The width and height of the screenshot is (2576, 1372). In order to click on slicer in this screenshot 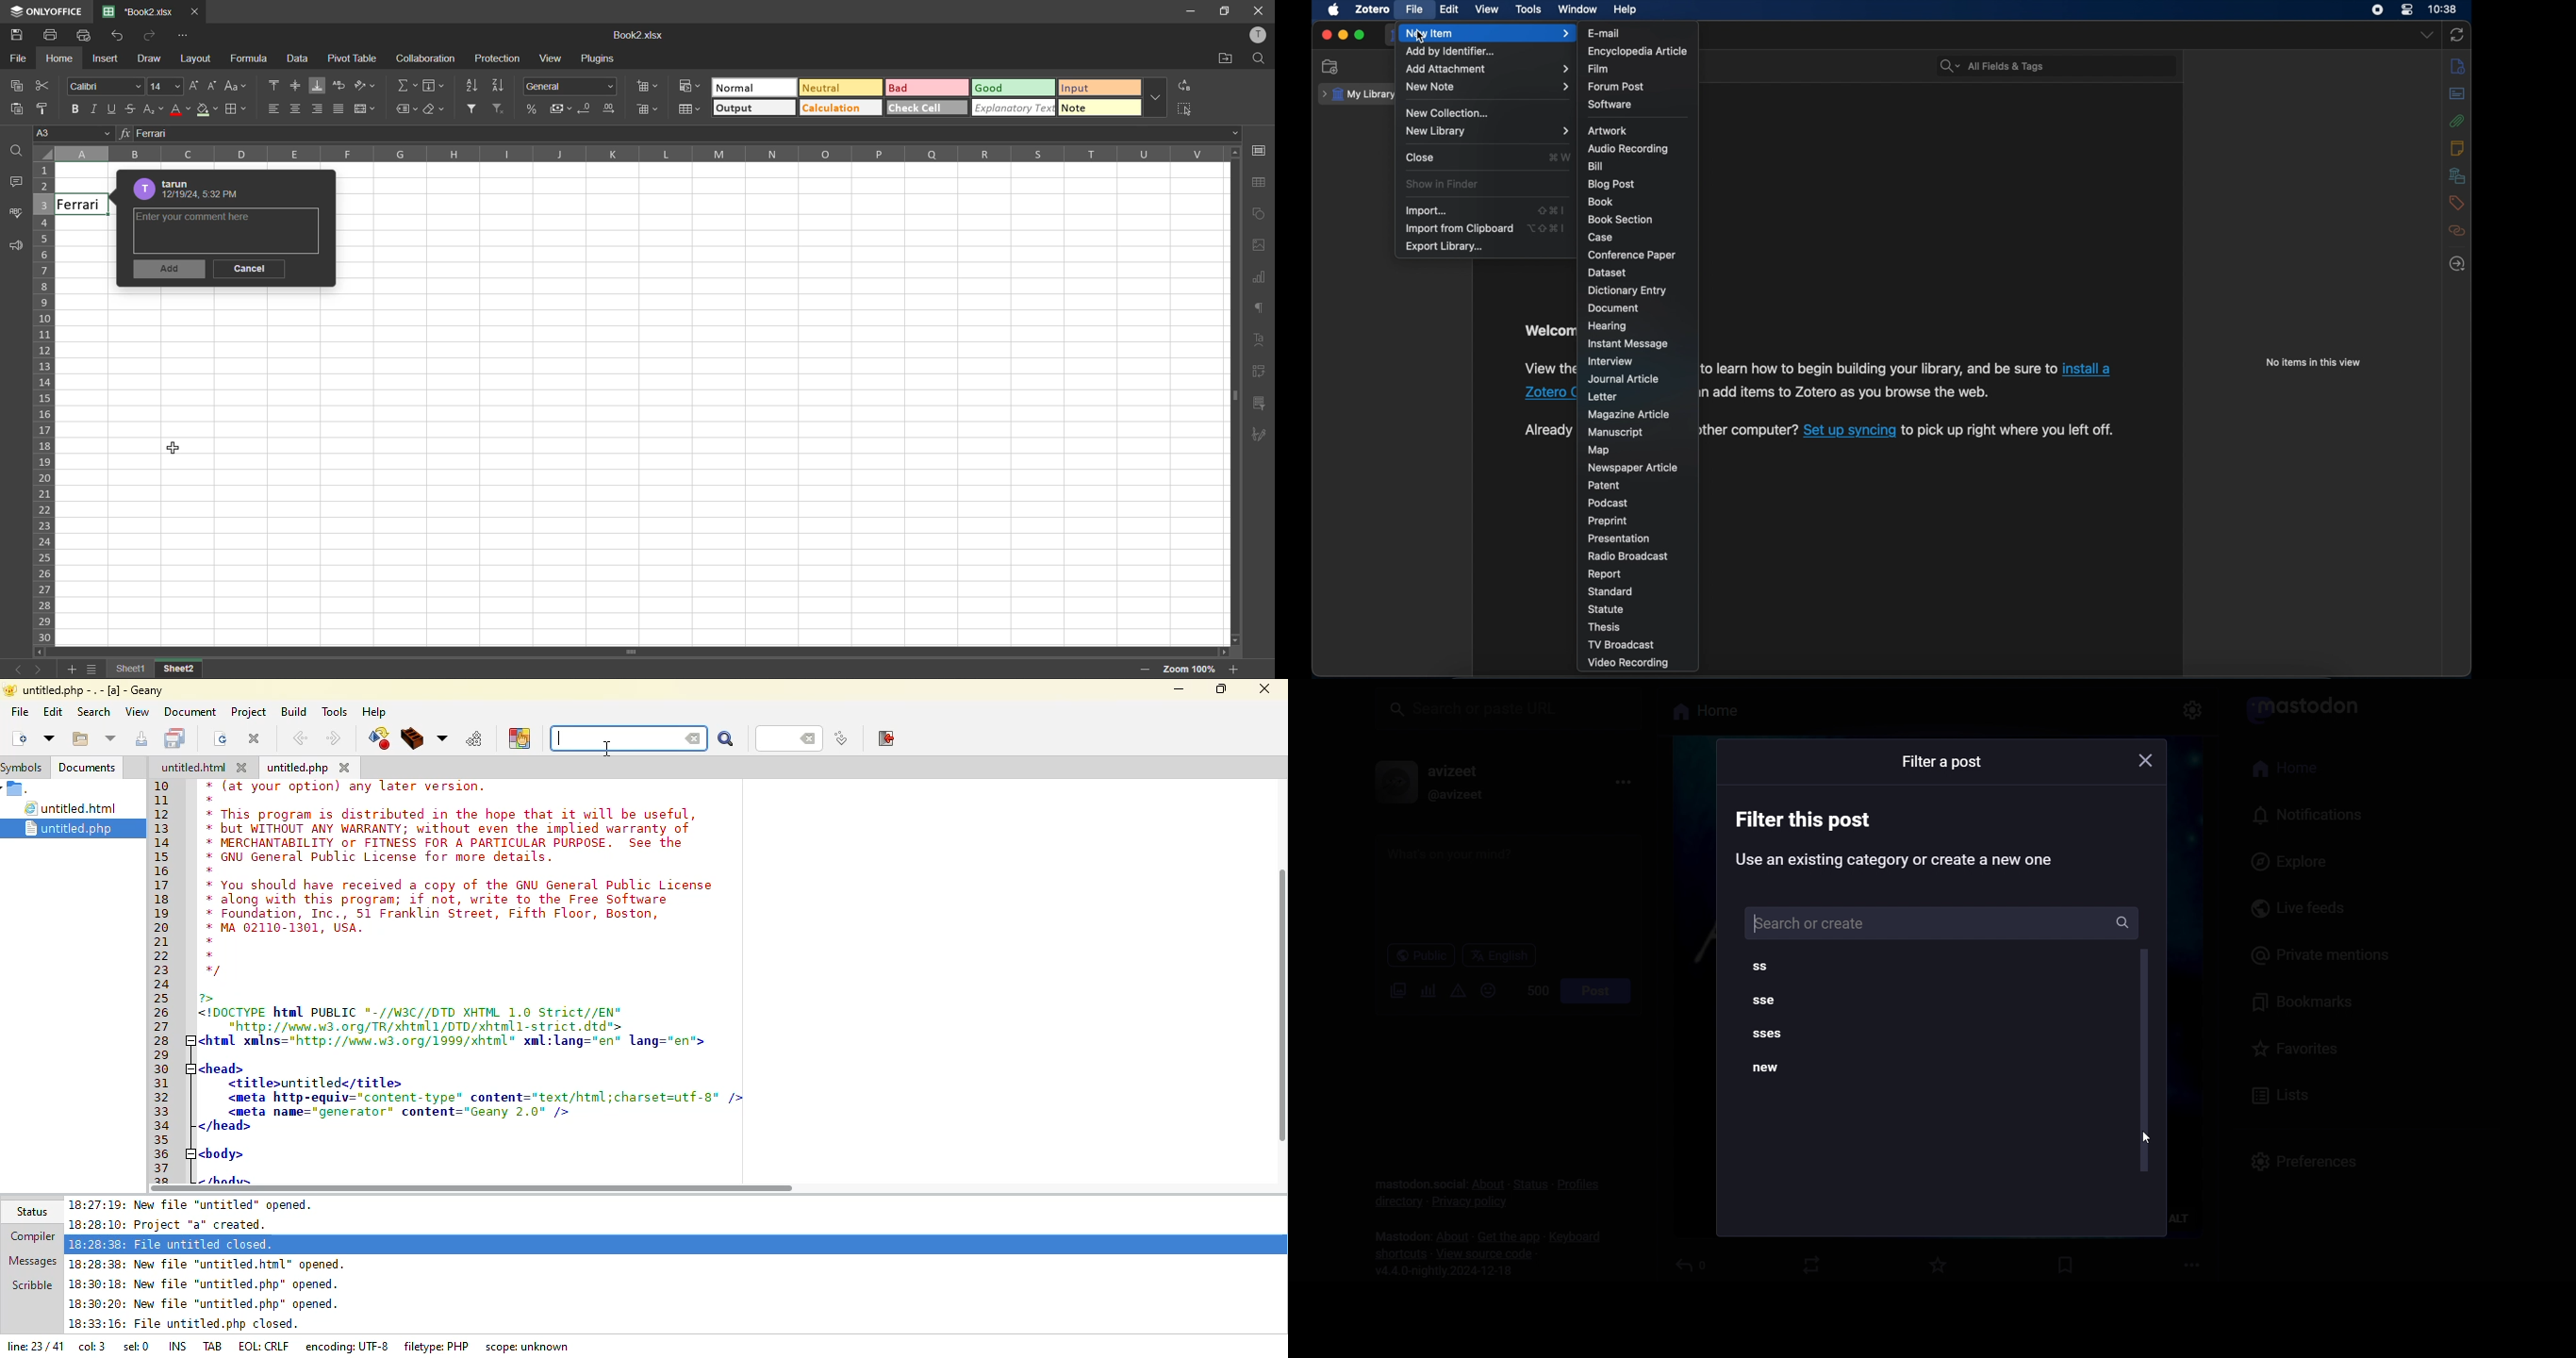, I will do `click(1259, 405)`.